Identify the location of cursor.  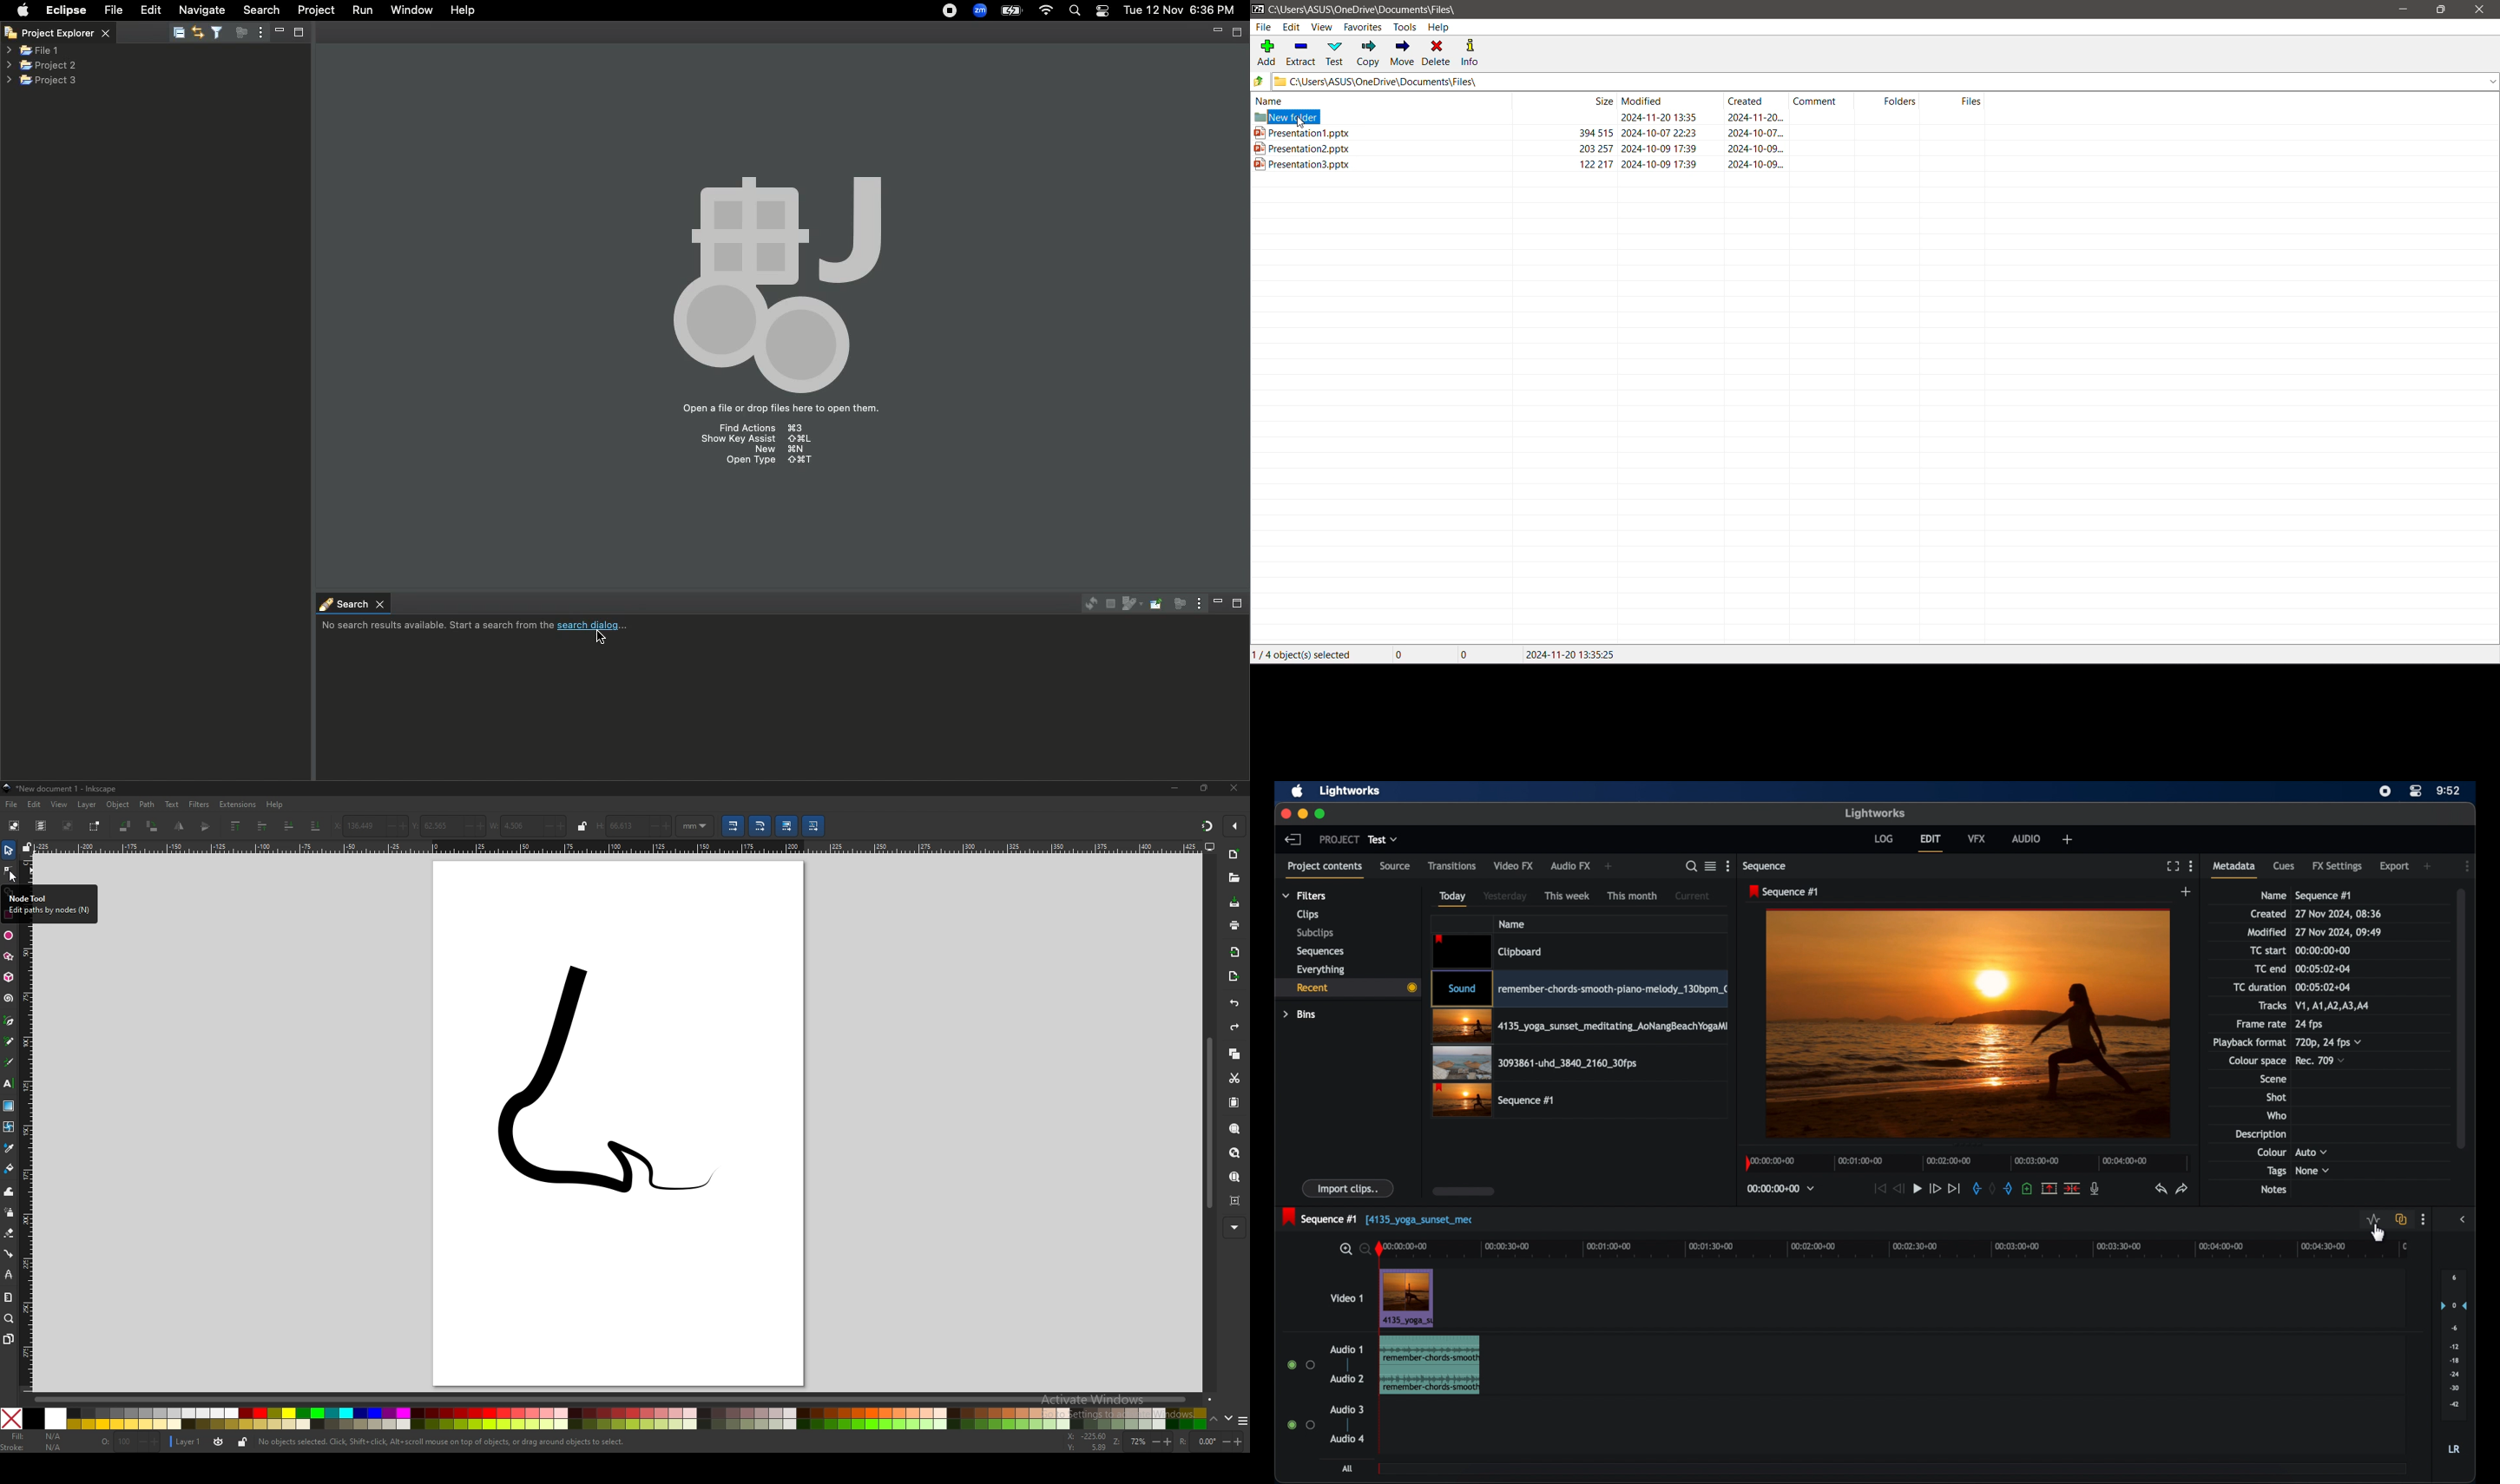
(1299, 124).